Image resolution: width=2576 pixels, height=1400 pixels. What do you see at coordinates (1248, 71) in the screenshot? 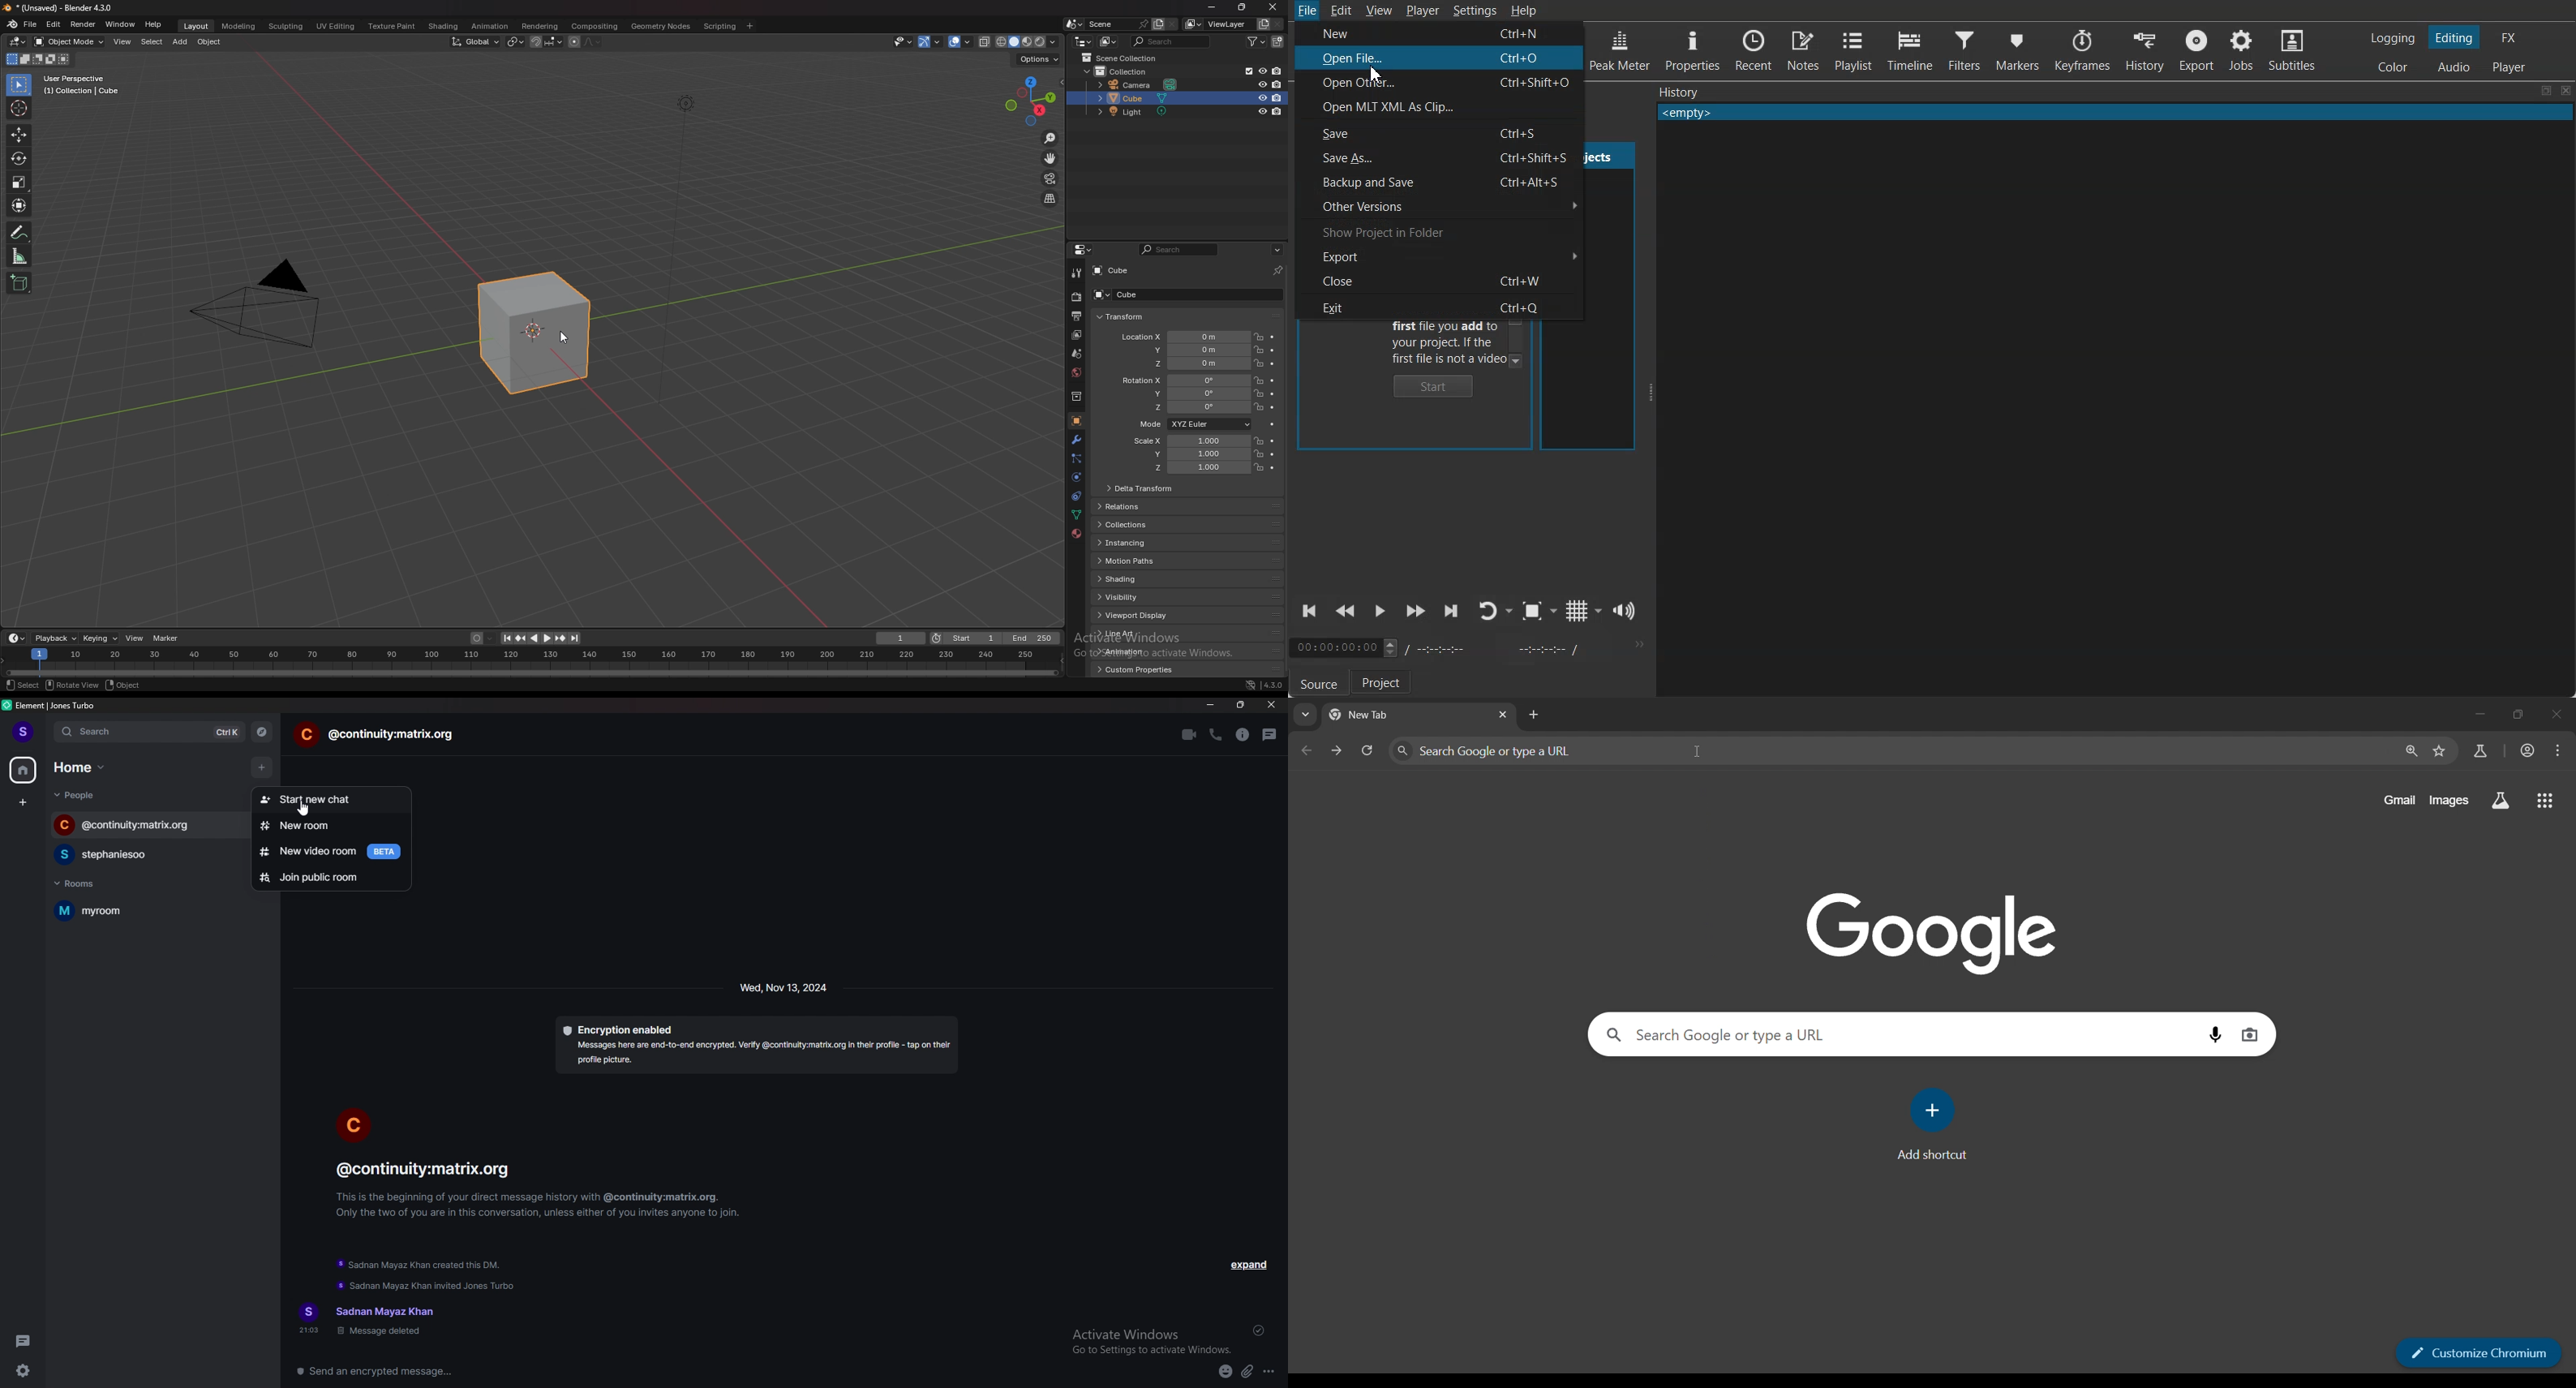
I see `exclude from view layer` at bounding box center [1248, 71].